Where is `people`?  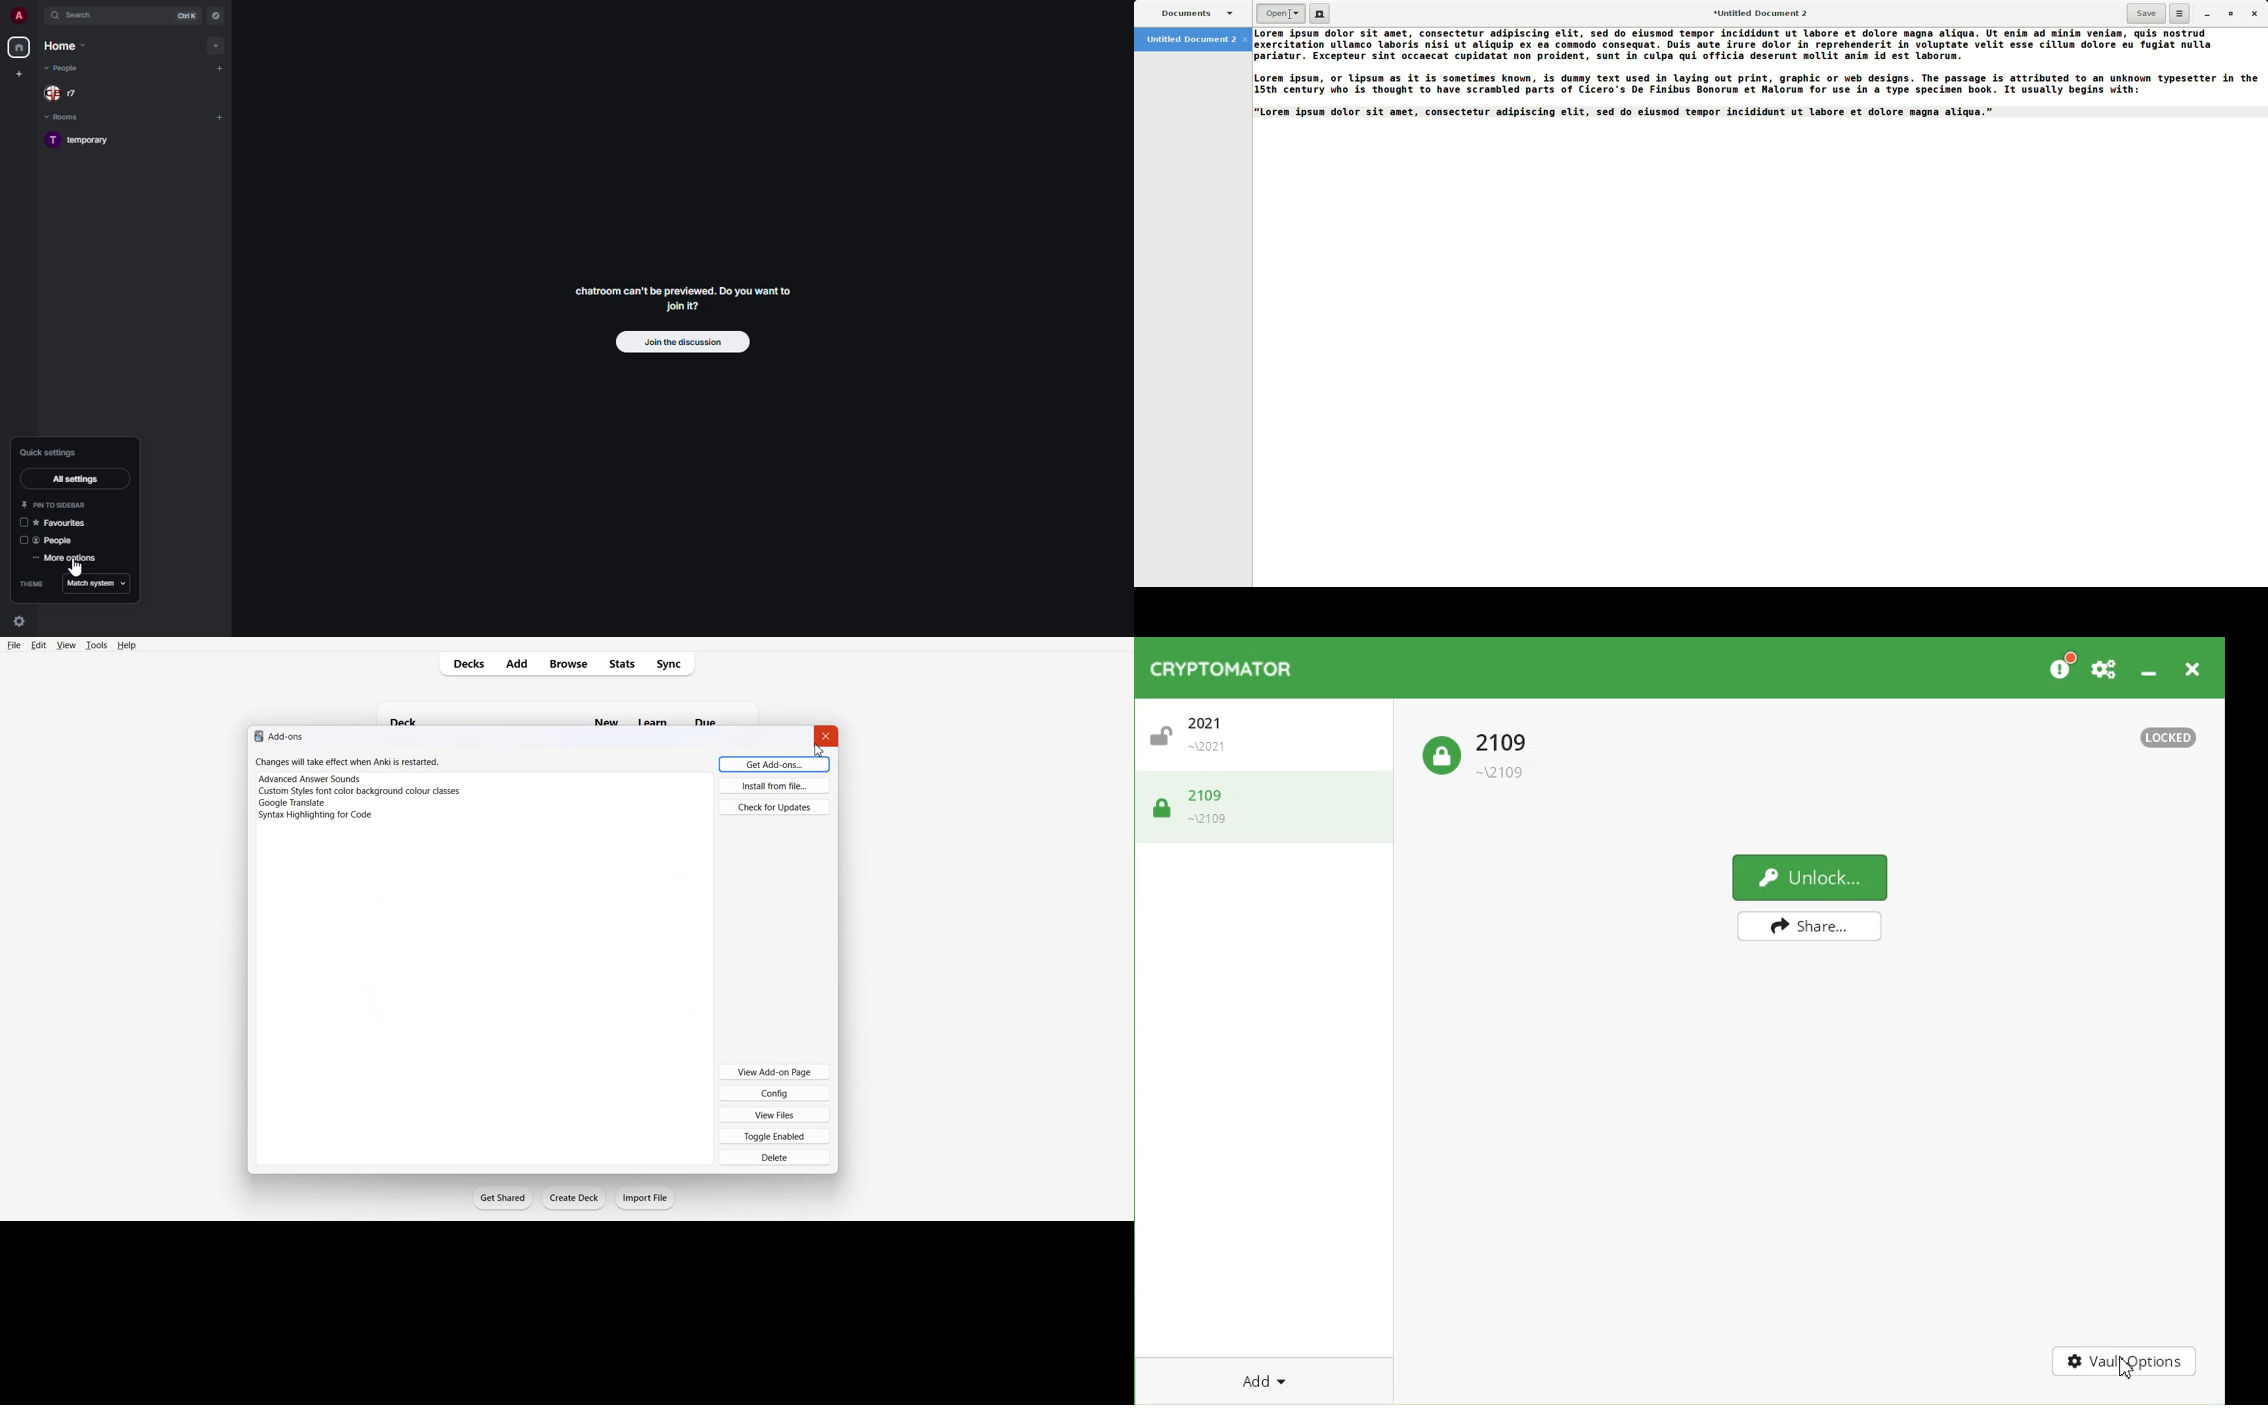
people is located at coordinates (65, 92).